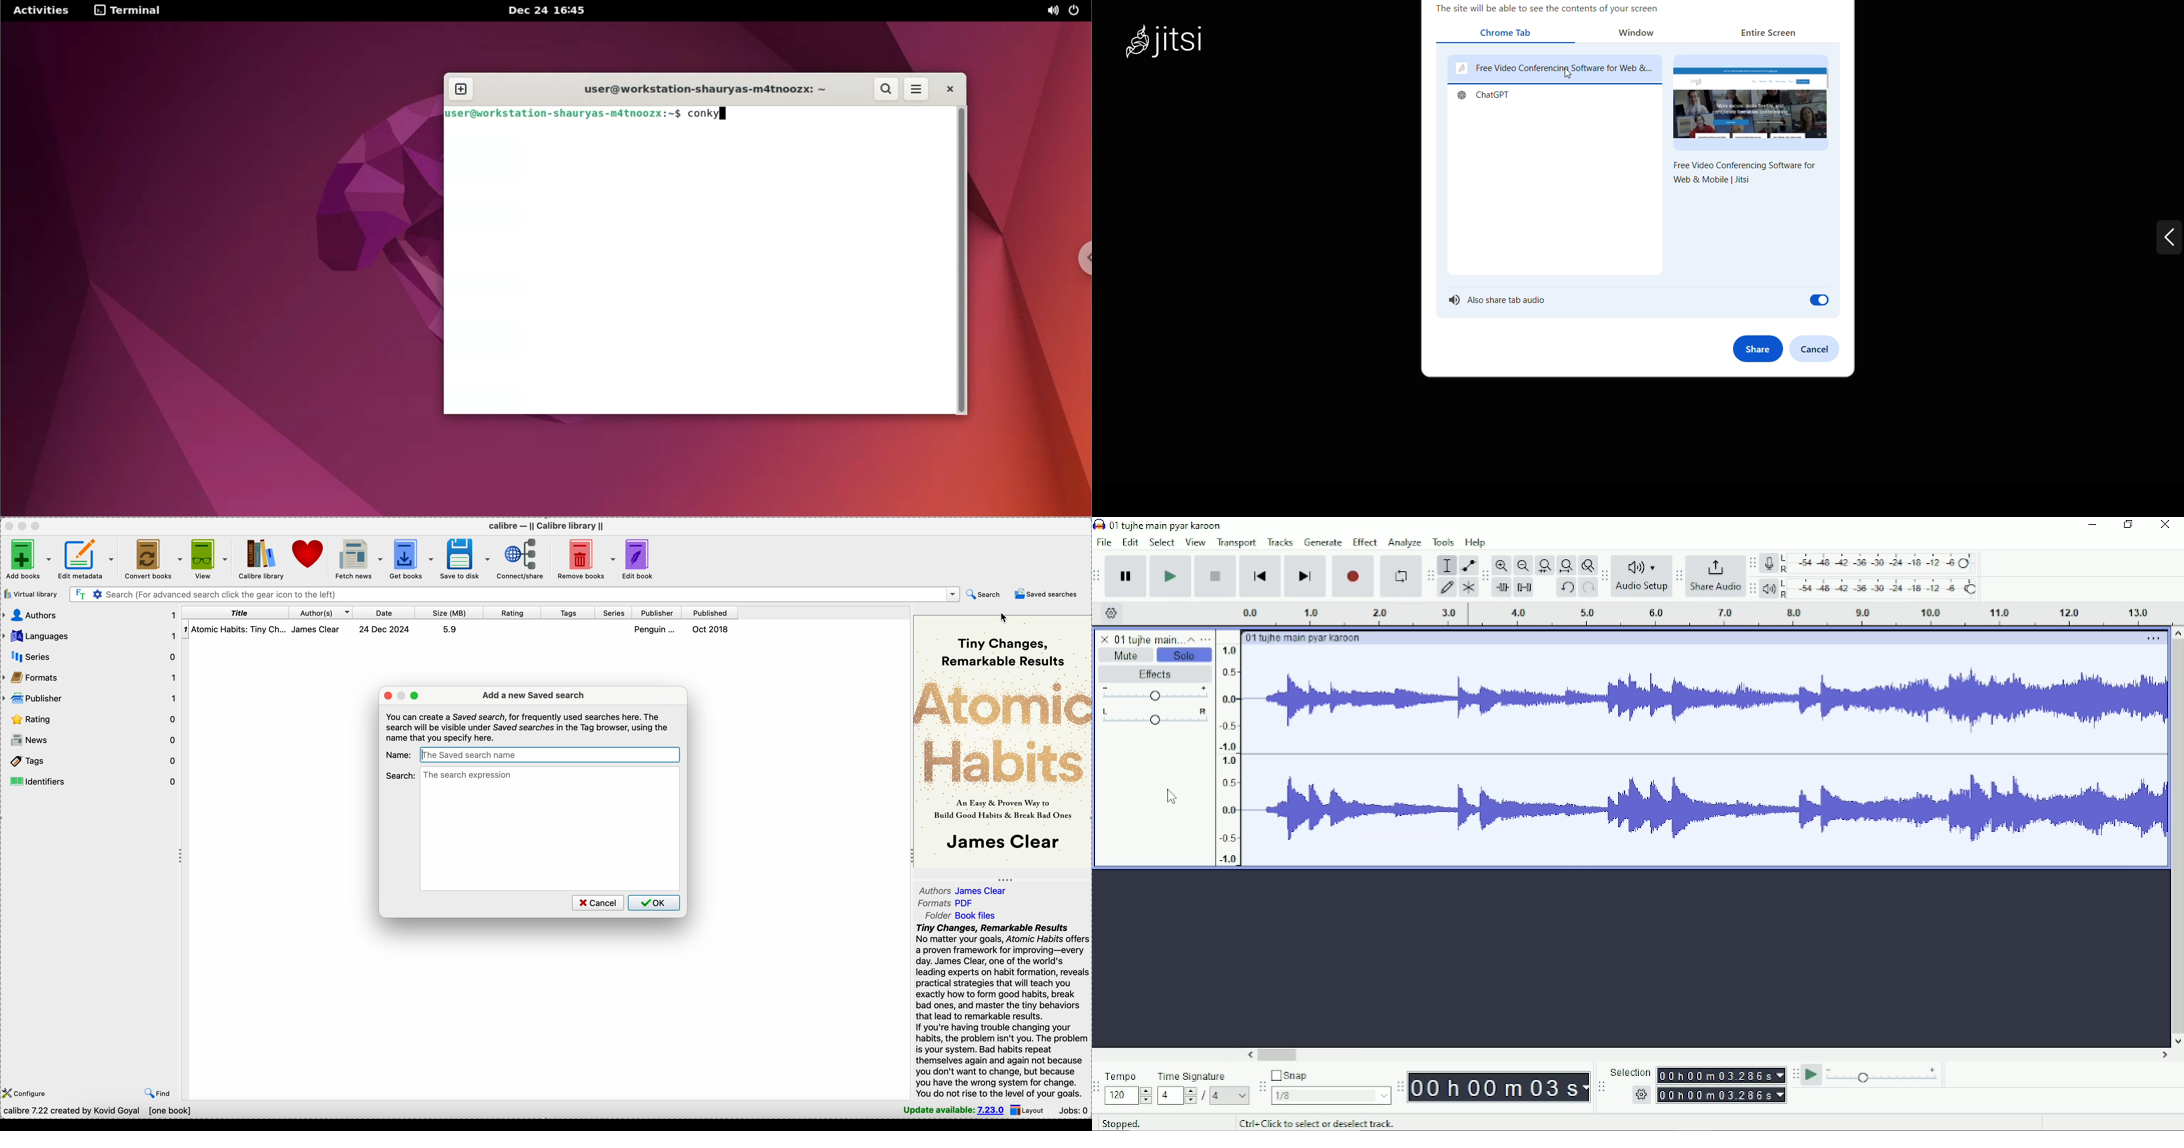  Describe the element at coordinates (587, 558) in the screenshot. I see `remove books` at that location.